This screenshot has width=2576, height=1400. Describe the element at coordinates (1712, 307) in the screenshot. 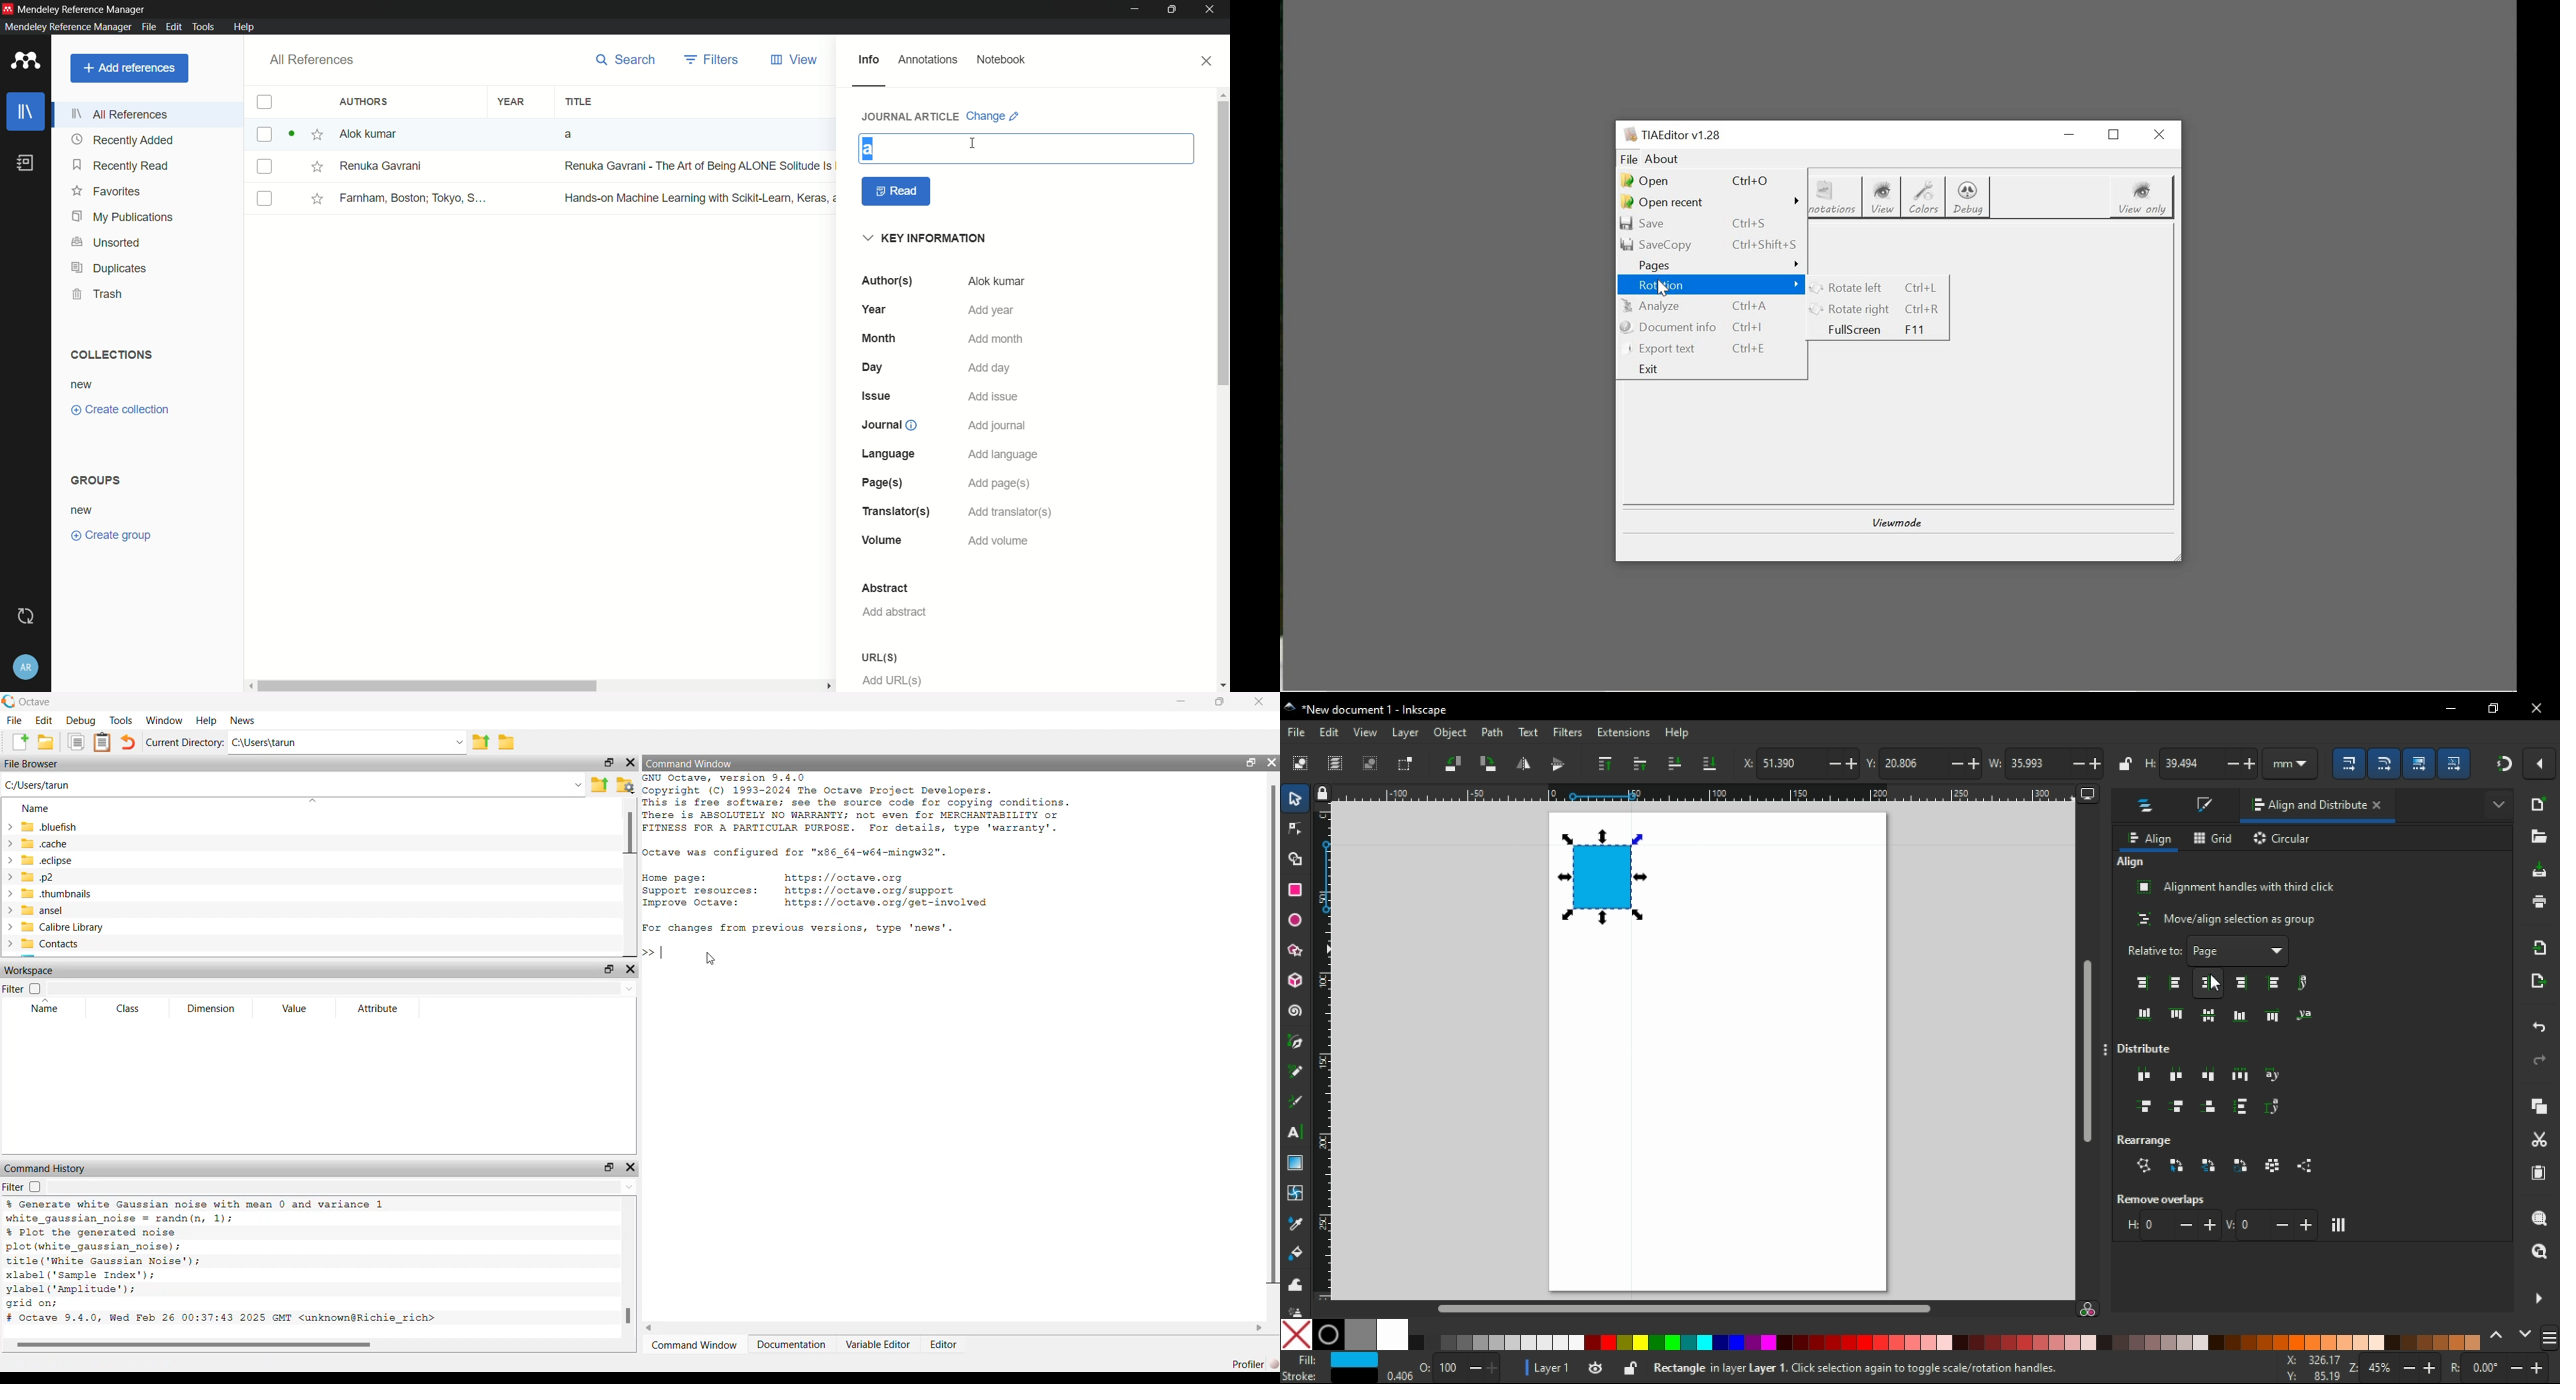

I see `analyze` at that location.